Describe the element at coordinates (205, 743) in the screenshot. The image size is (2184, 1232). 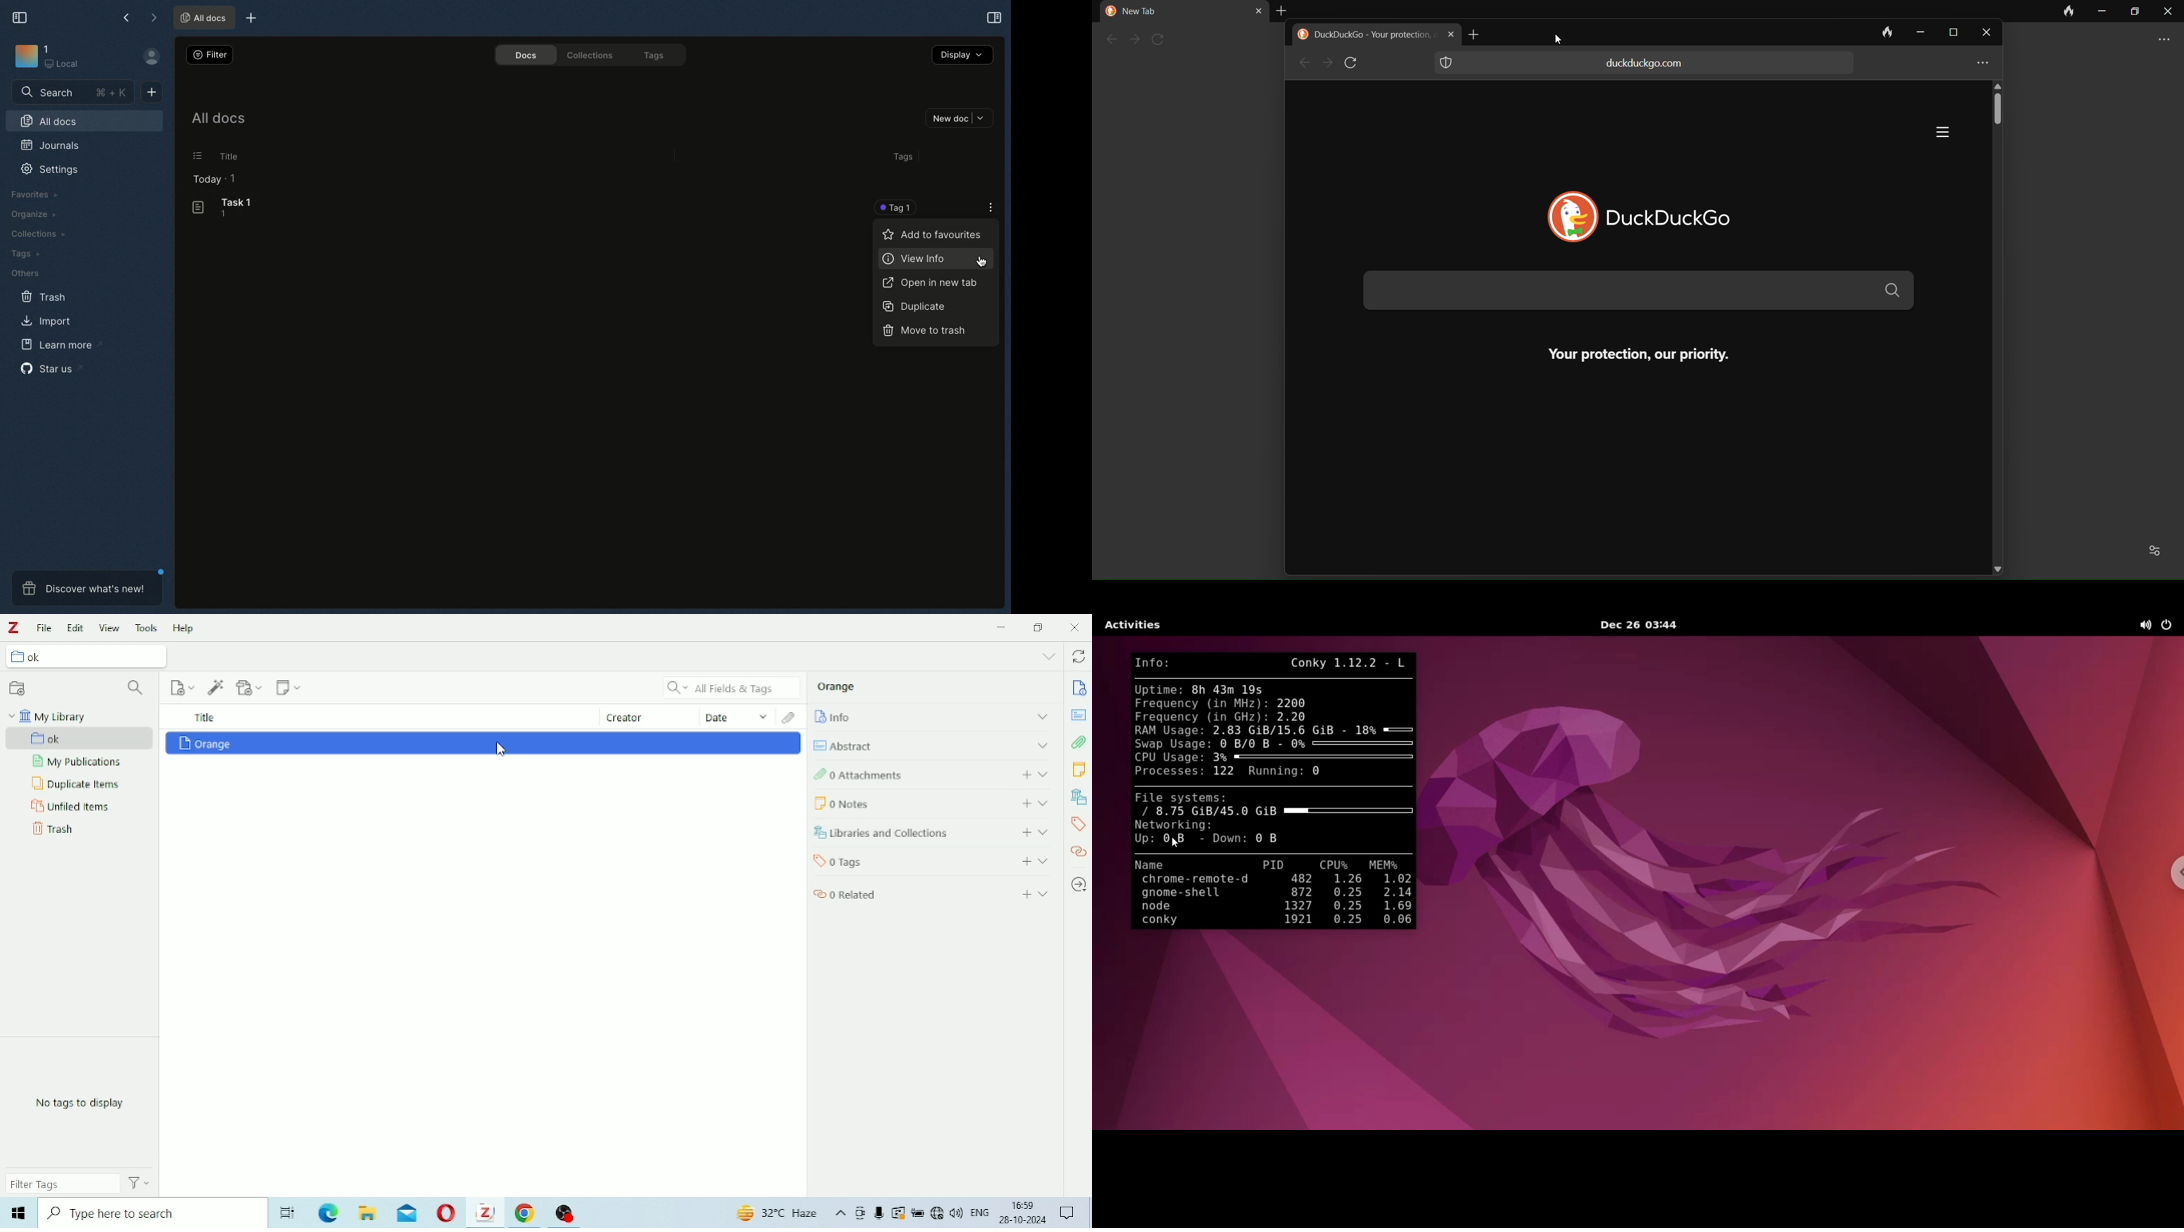
I see `Orange` at that location.